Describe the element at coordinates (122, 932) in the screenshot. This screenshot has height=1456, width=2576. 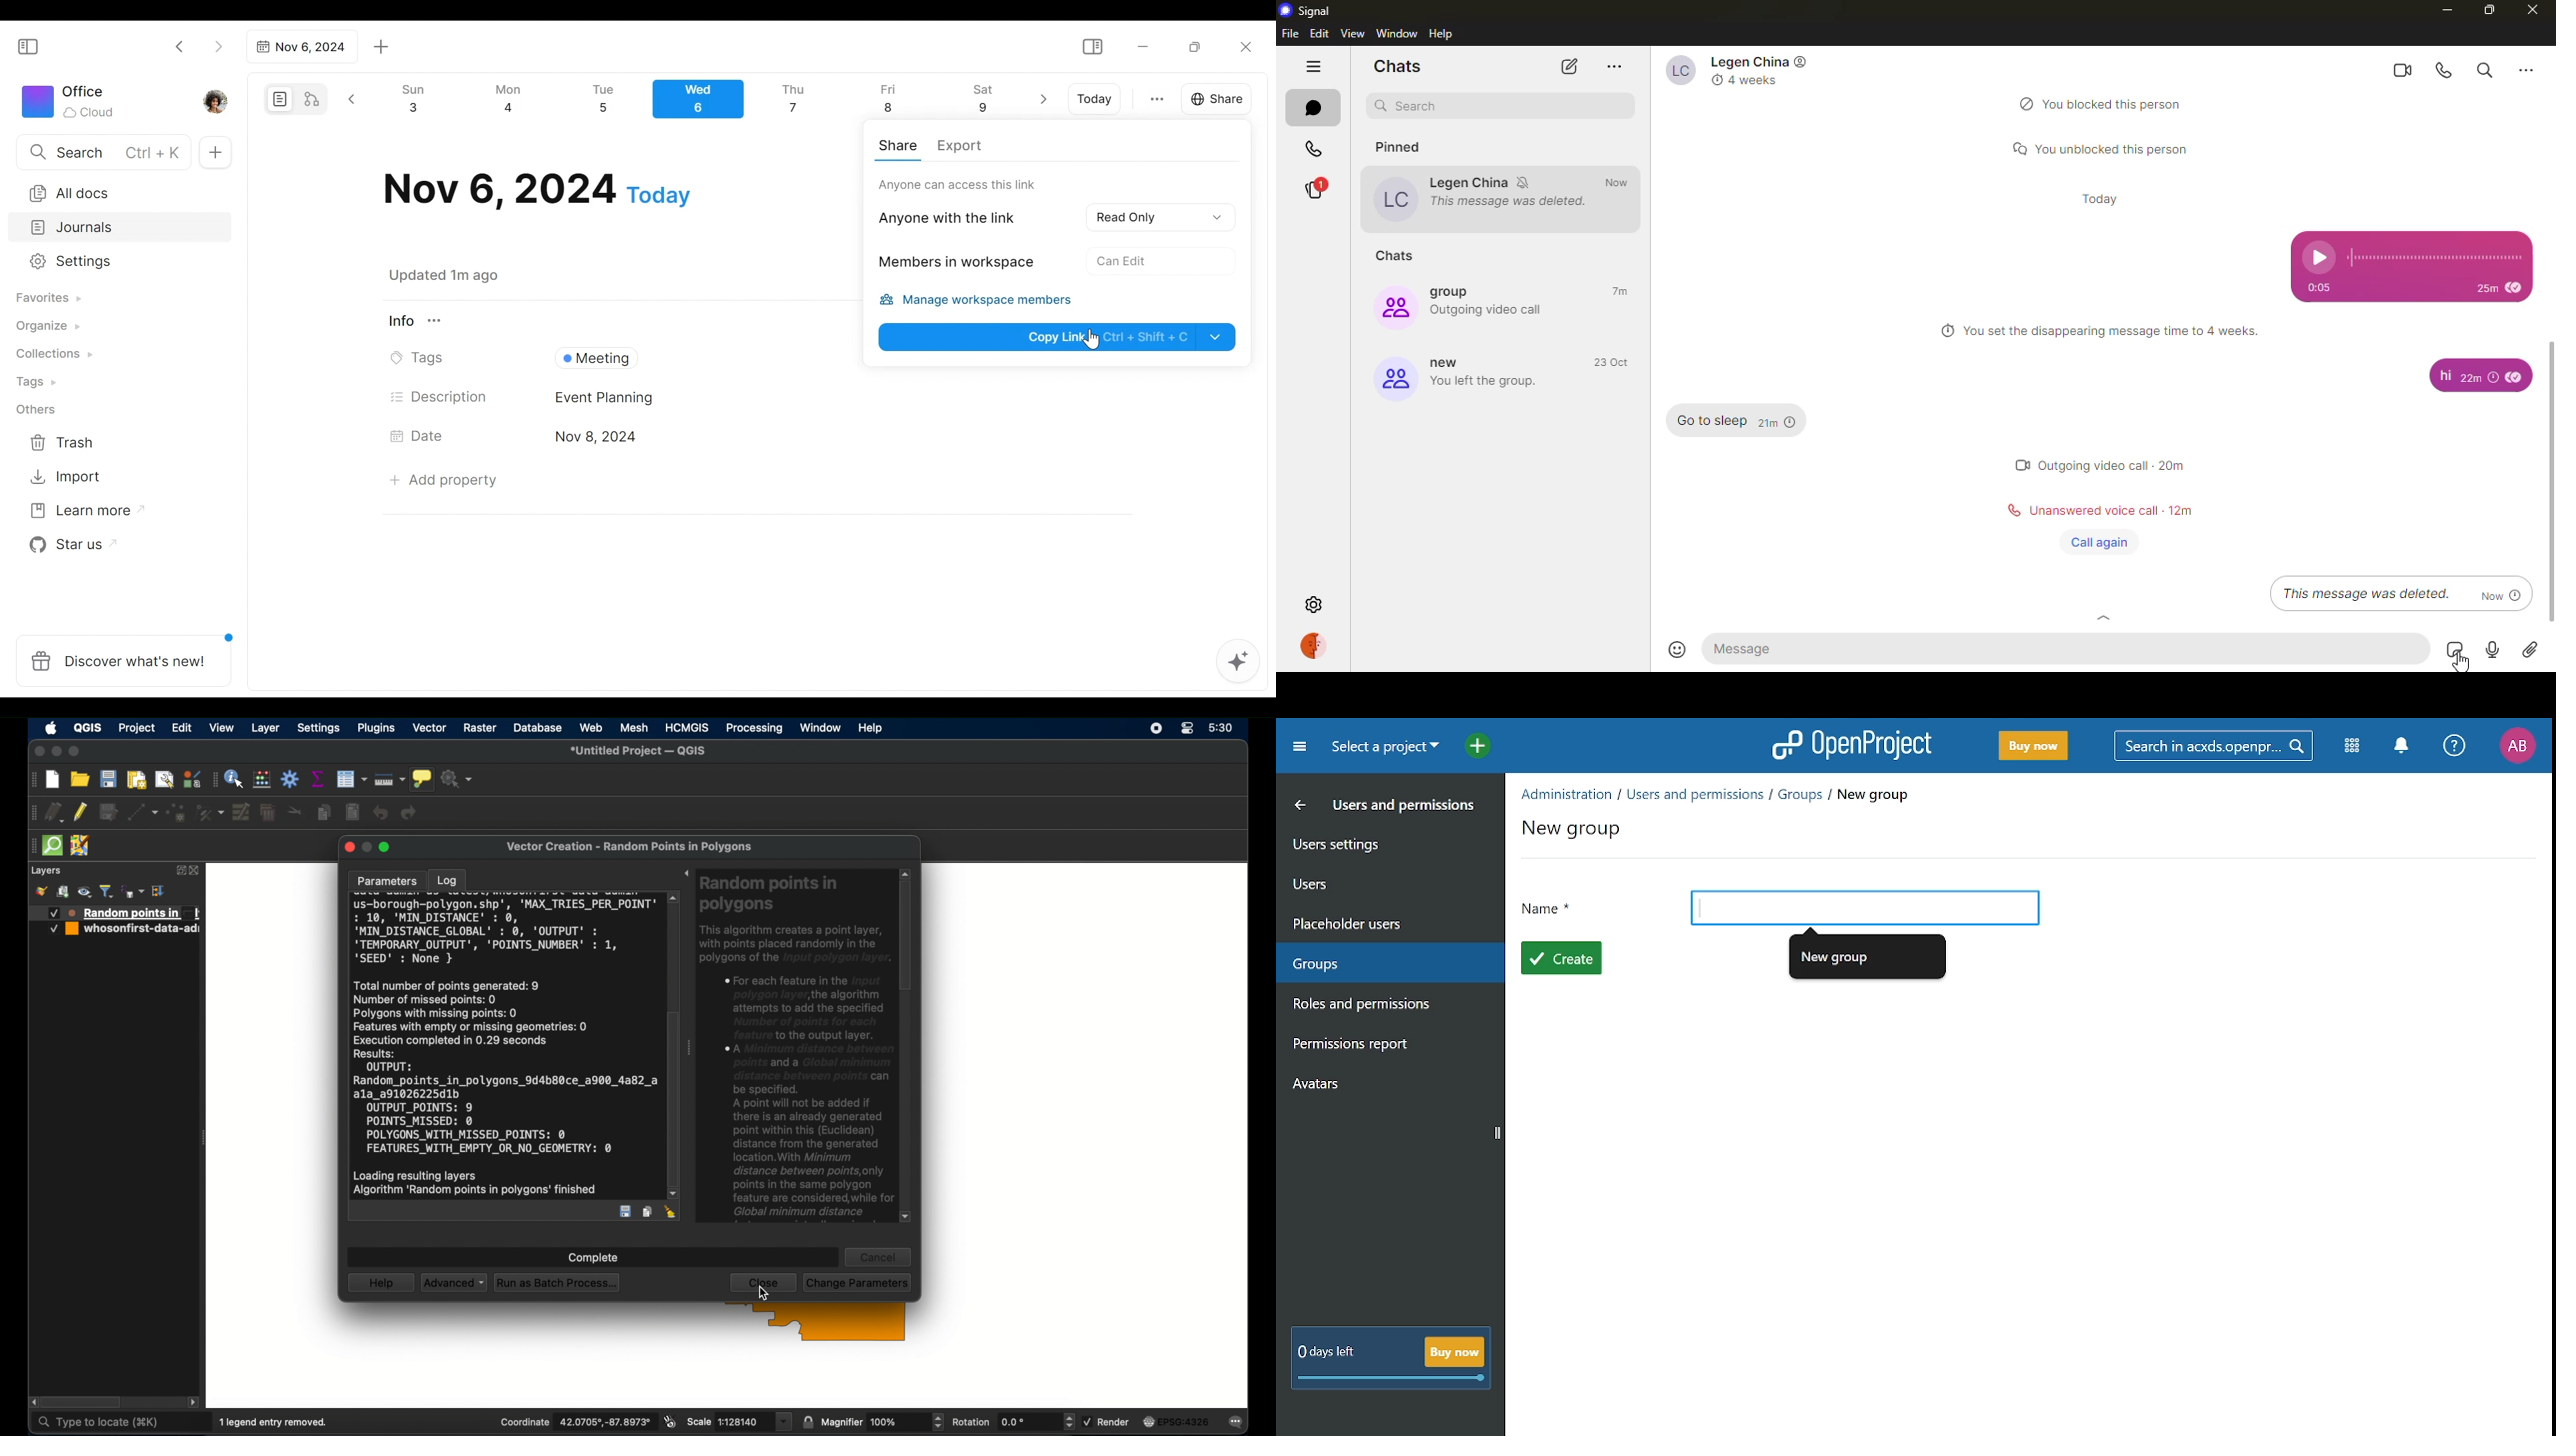
I see `whoseonfirst-date-ad` at that location.